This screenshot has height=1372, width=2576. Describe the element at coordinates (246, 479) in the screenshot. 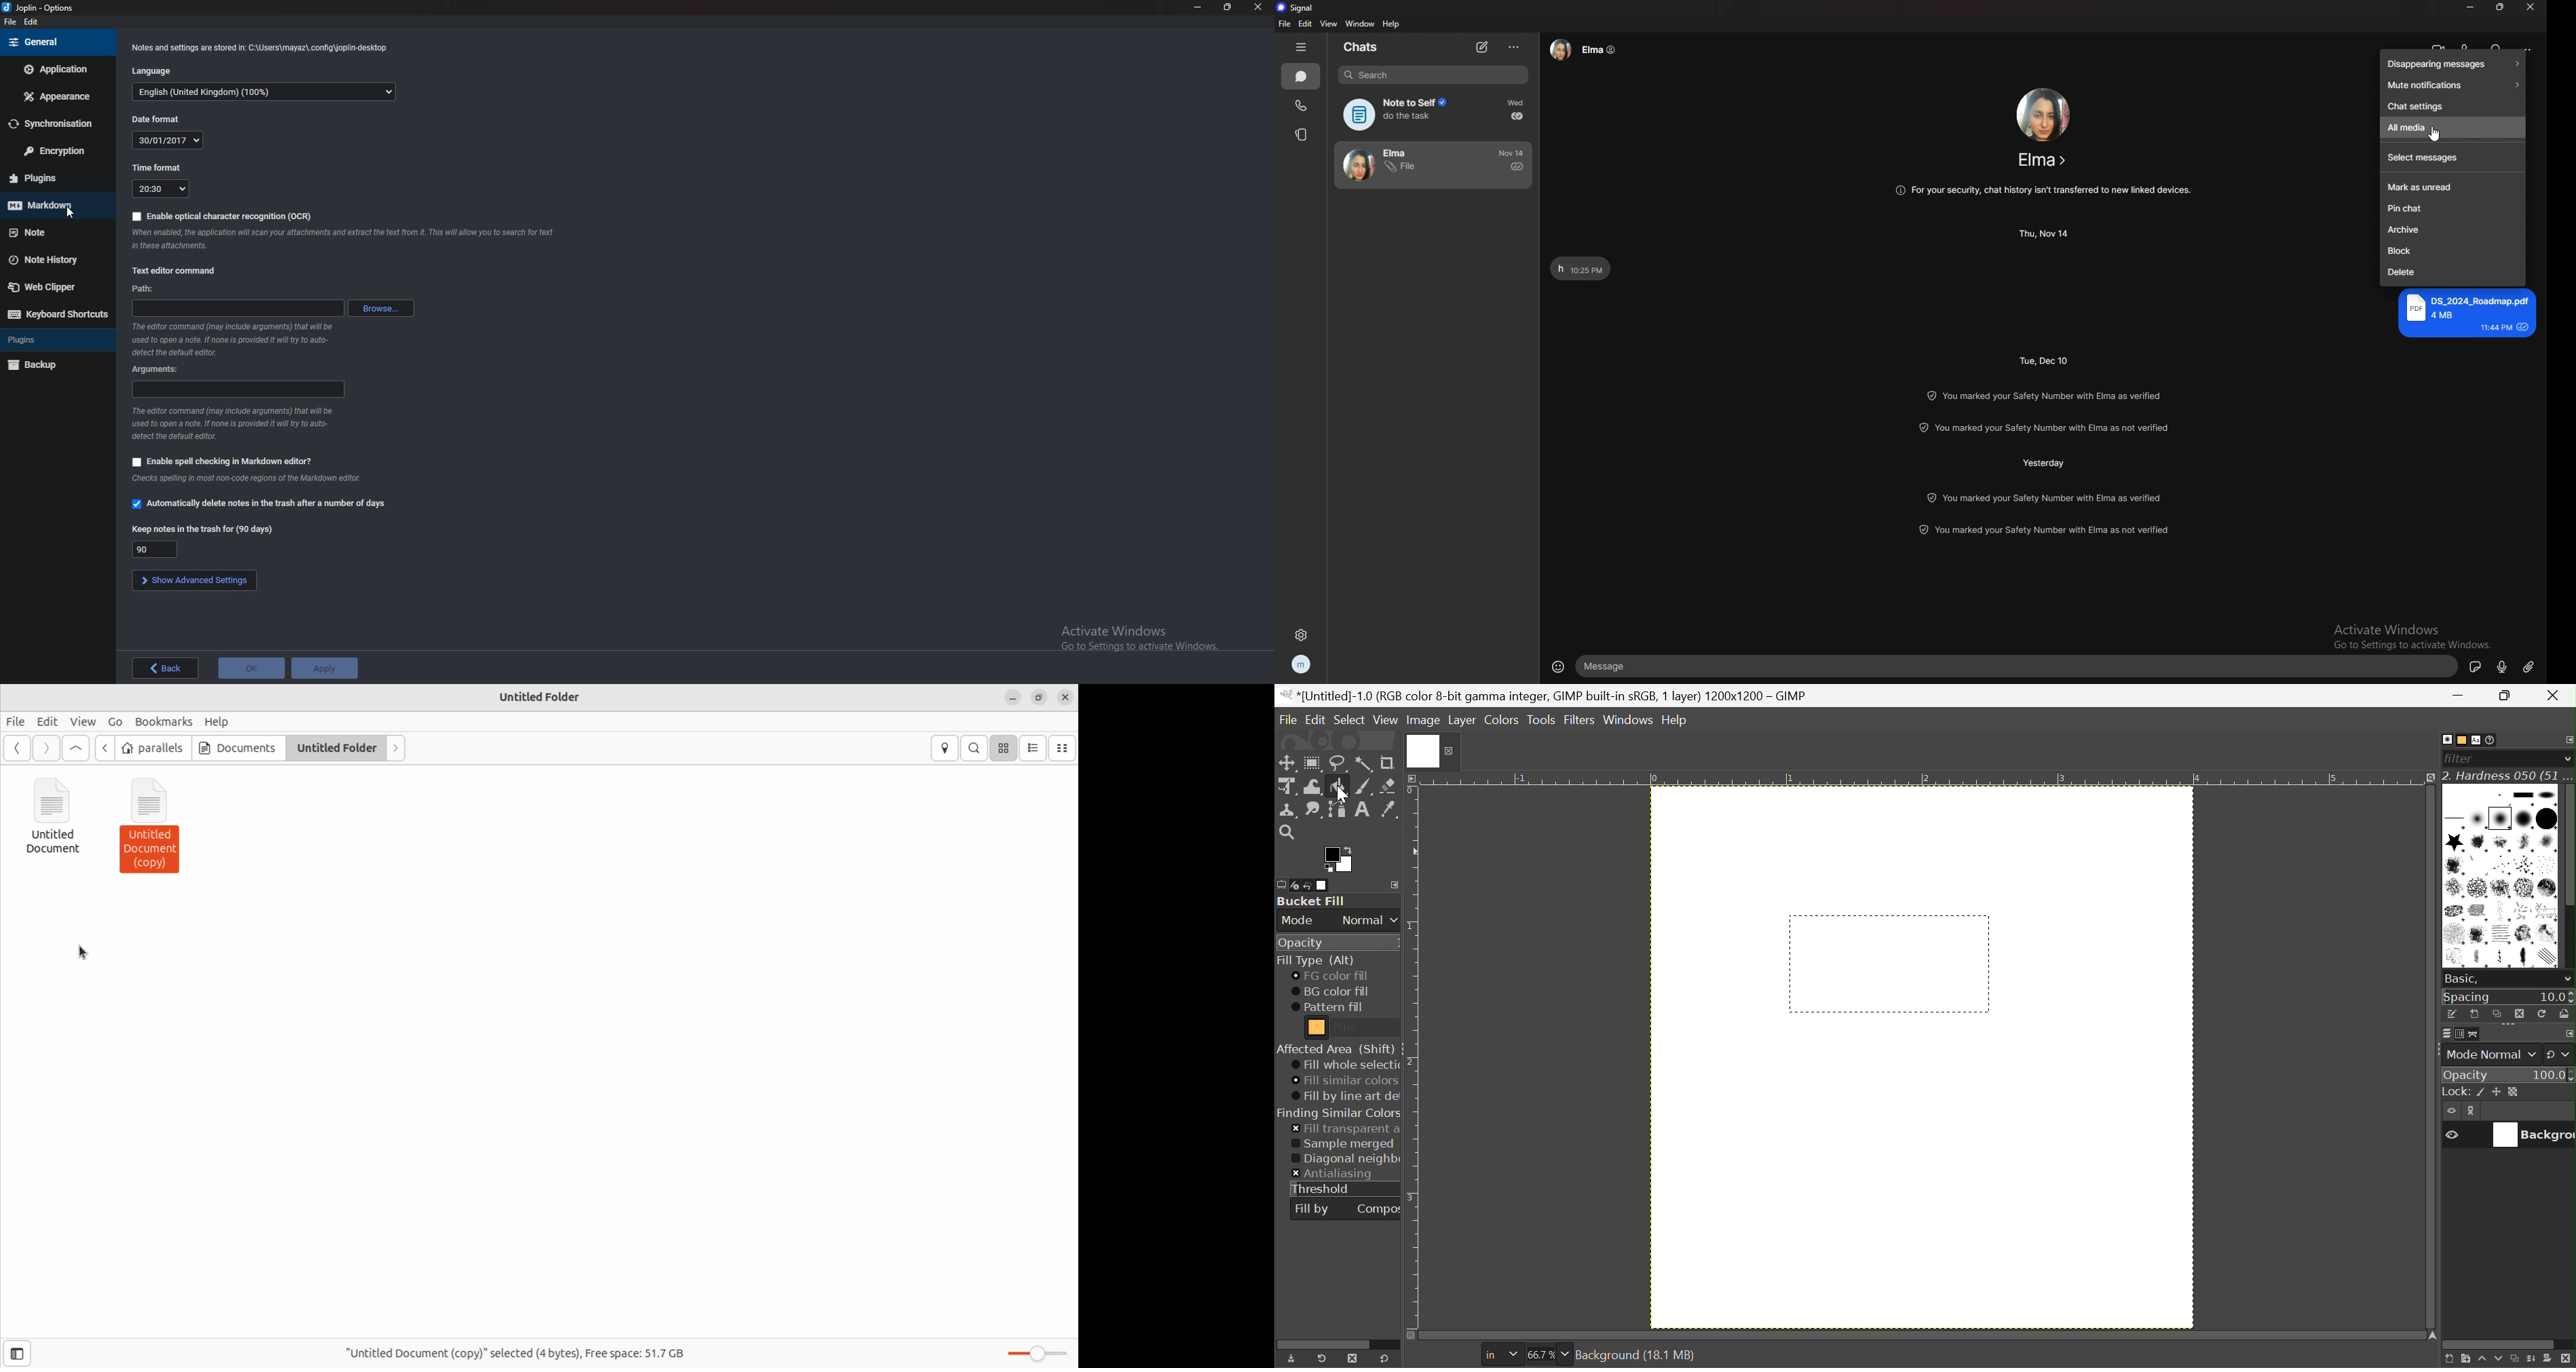

I see `check spellings in most non-code regions of the markdown editor.` at that location.